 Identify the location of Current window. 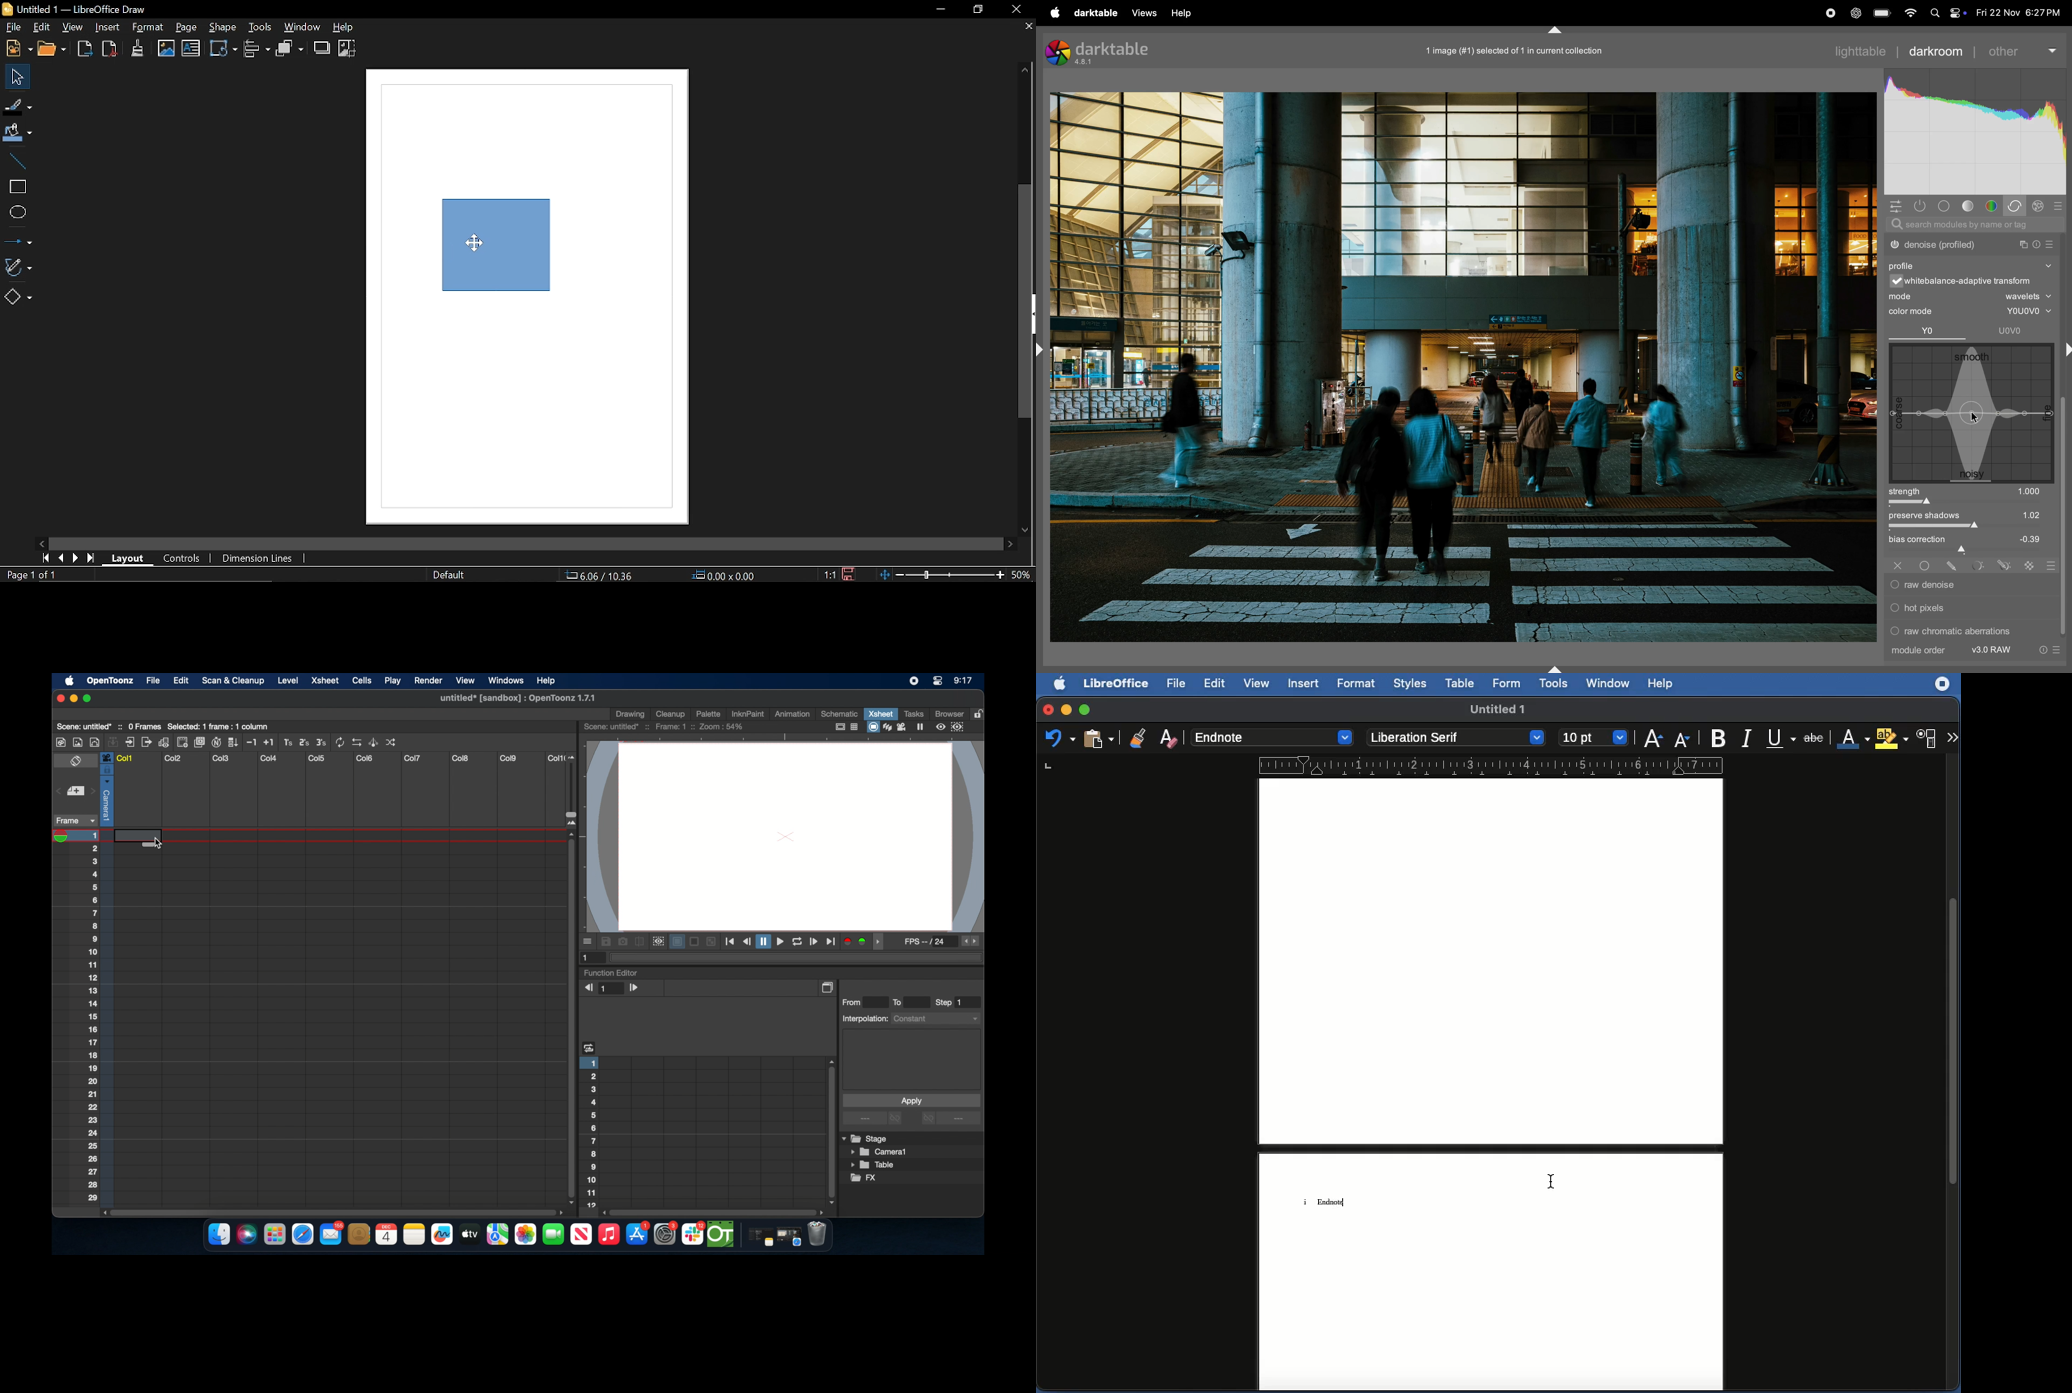
(76, 10).